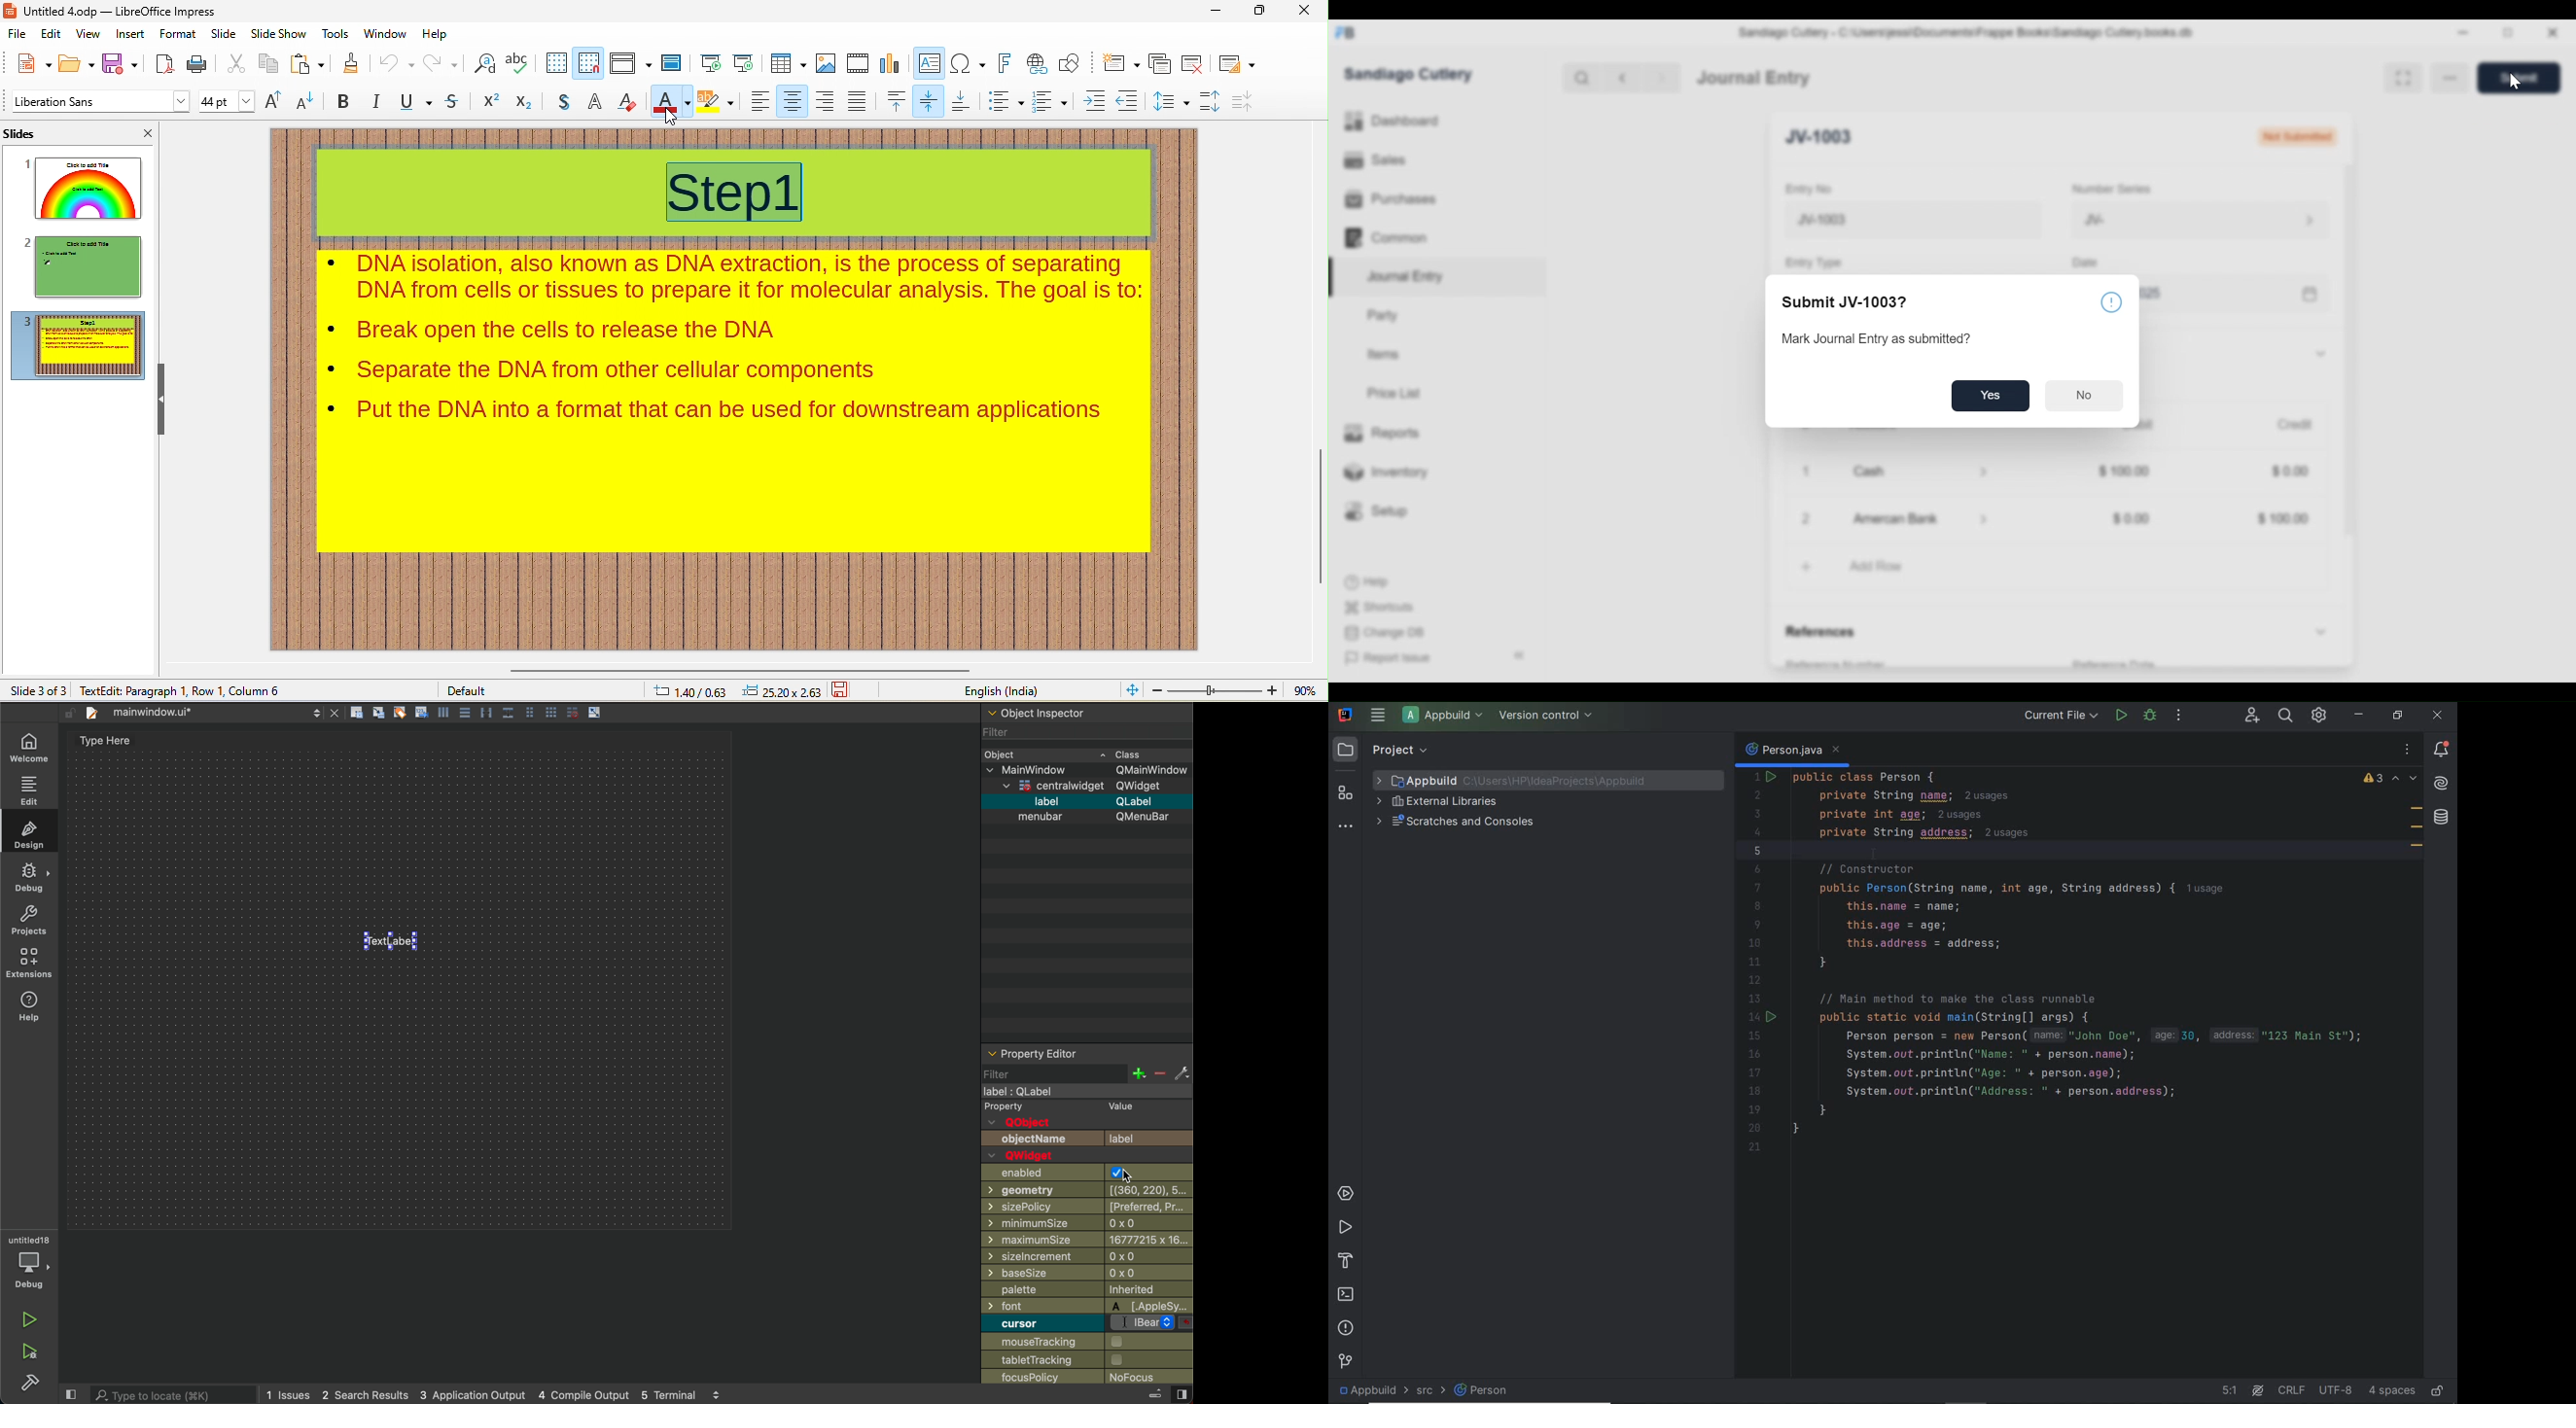  Describe the element at coordinates (1036, 64) in the screenshot. I see `hyperlink` at that location.